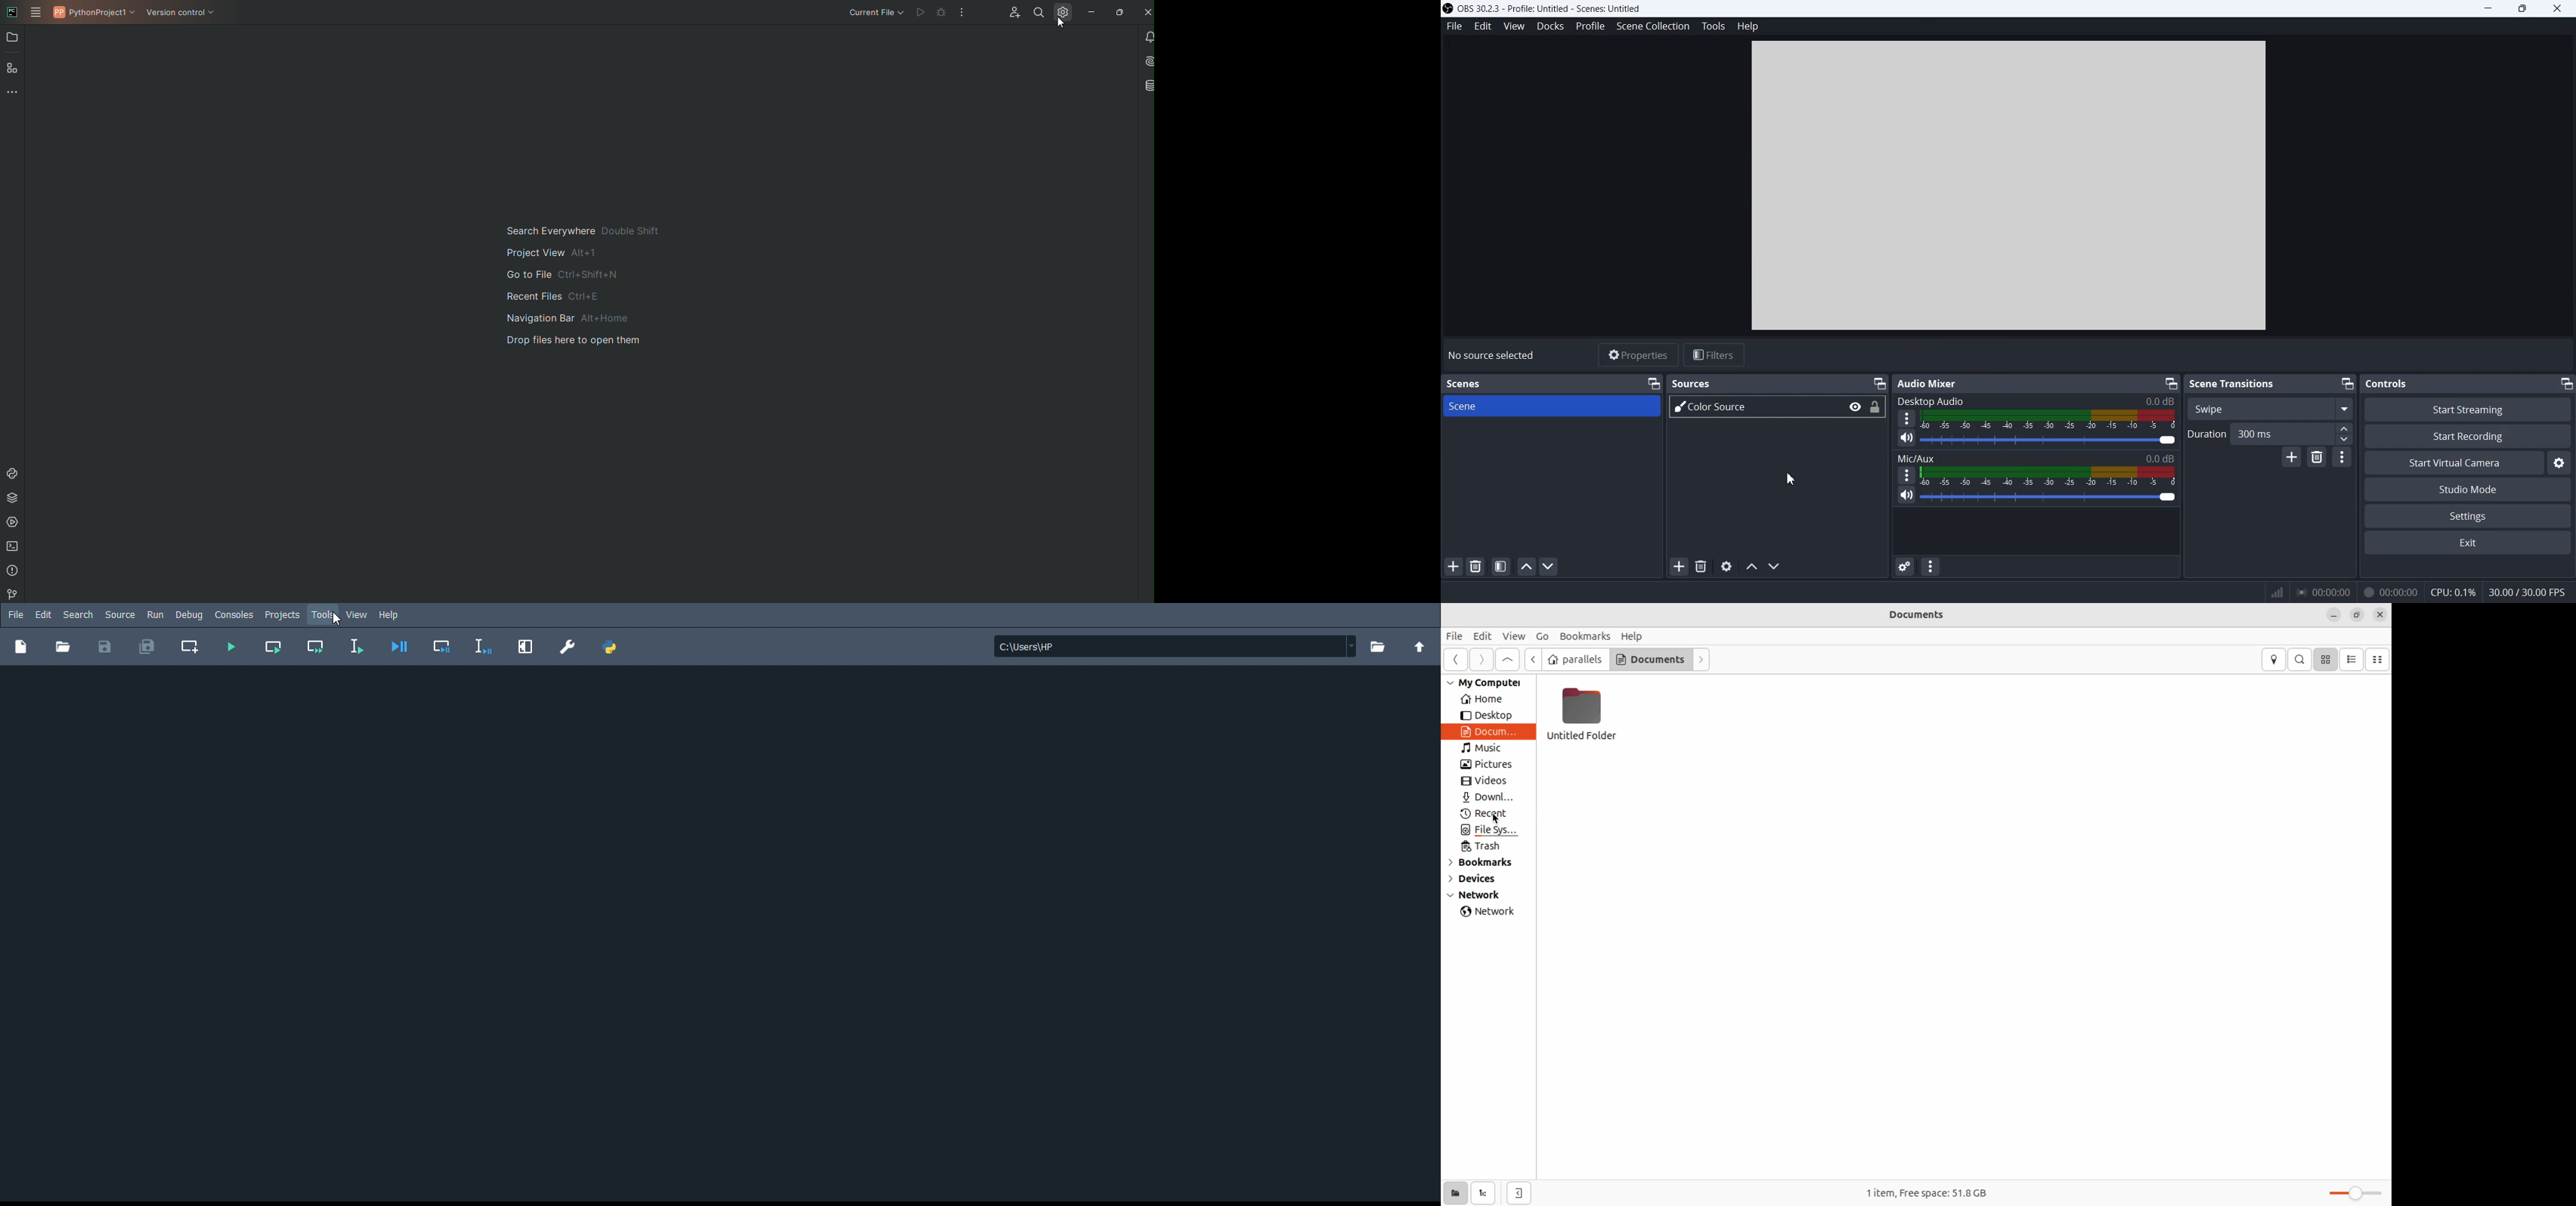 The height and width of the screenshot is (1232, 2576). I want to click on PythonProject1, so click(96, 15).